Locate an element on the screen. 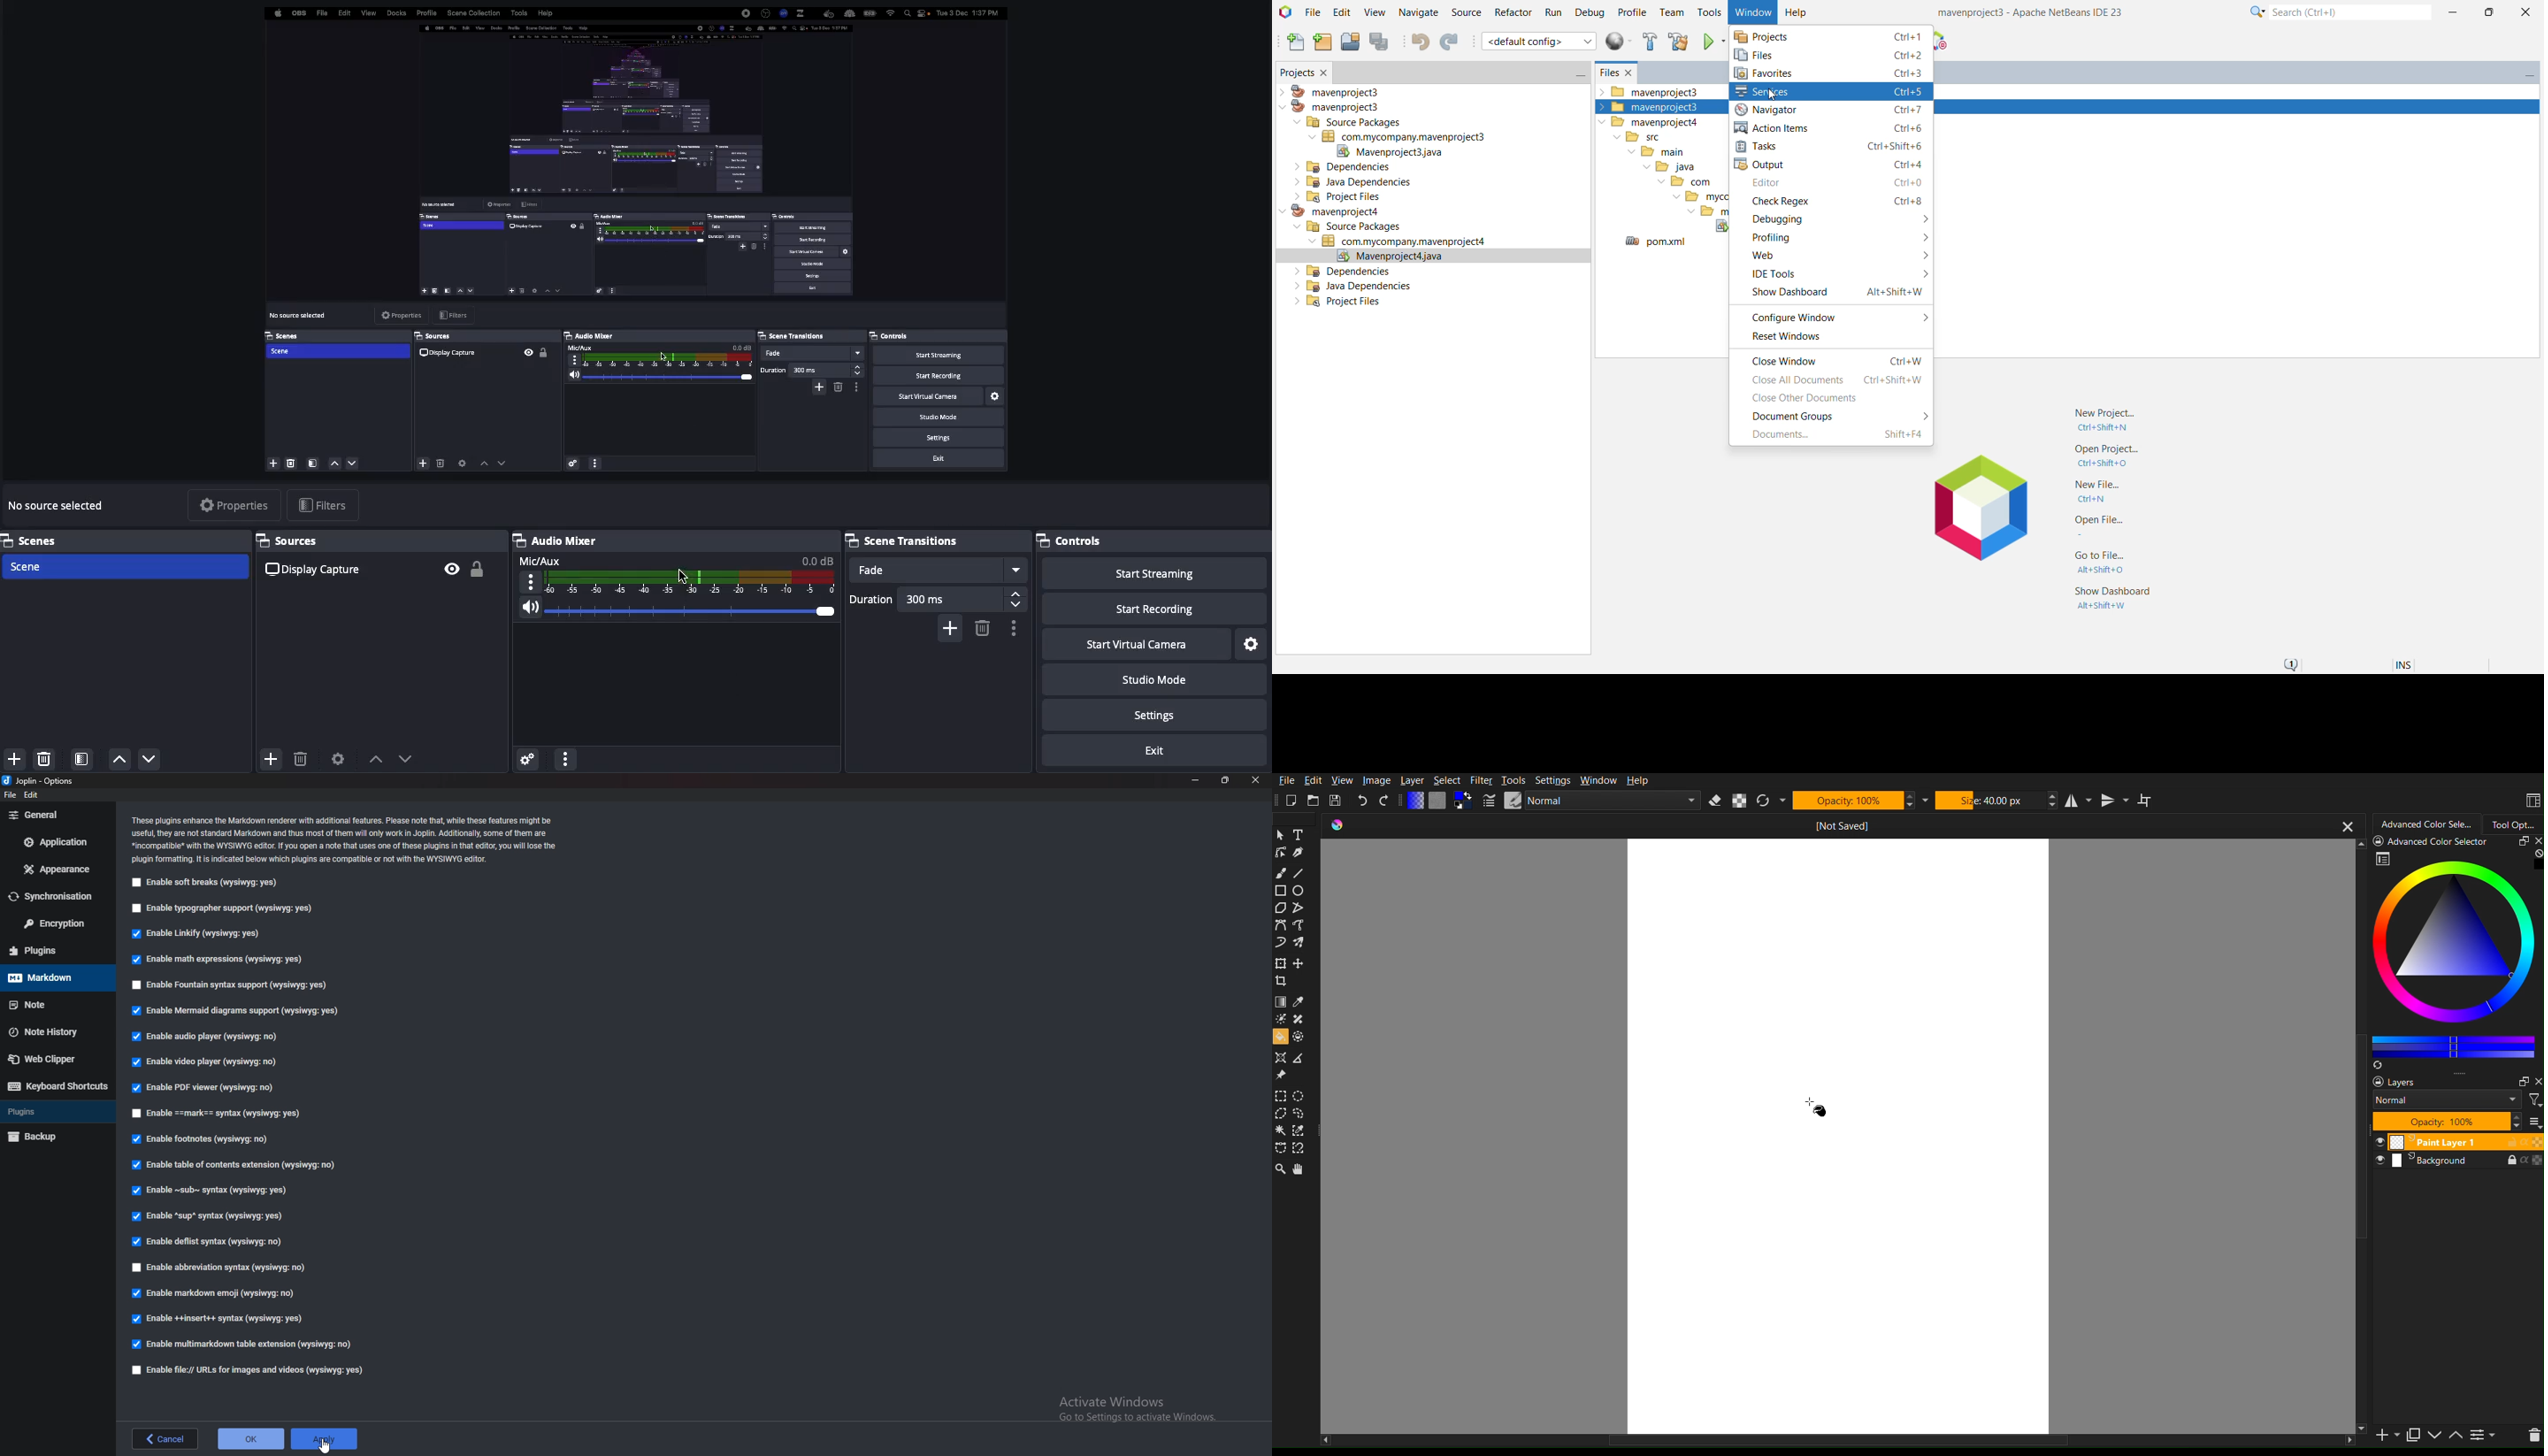 This screenshot has width=2548, height=1456. Color Settings is located at coordinates (1440, 801).